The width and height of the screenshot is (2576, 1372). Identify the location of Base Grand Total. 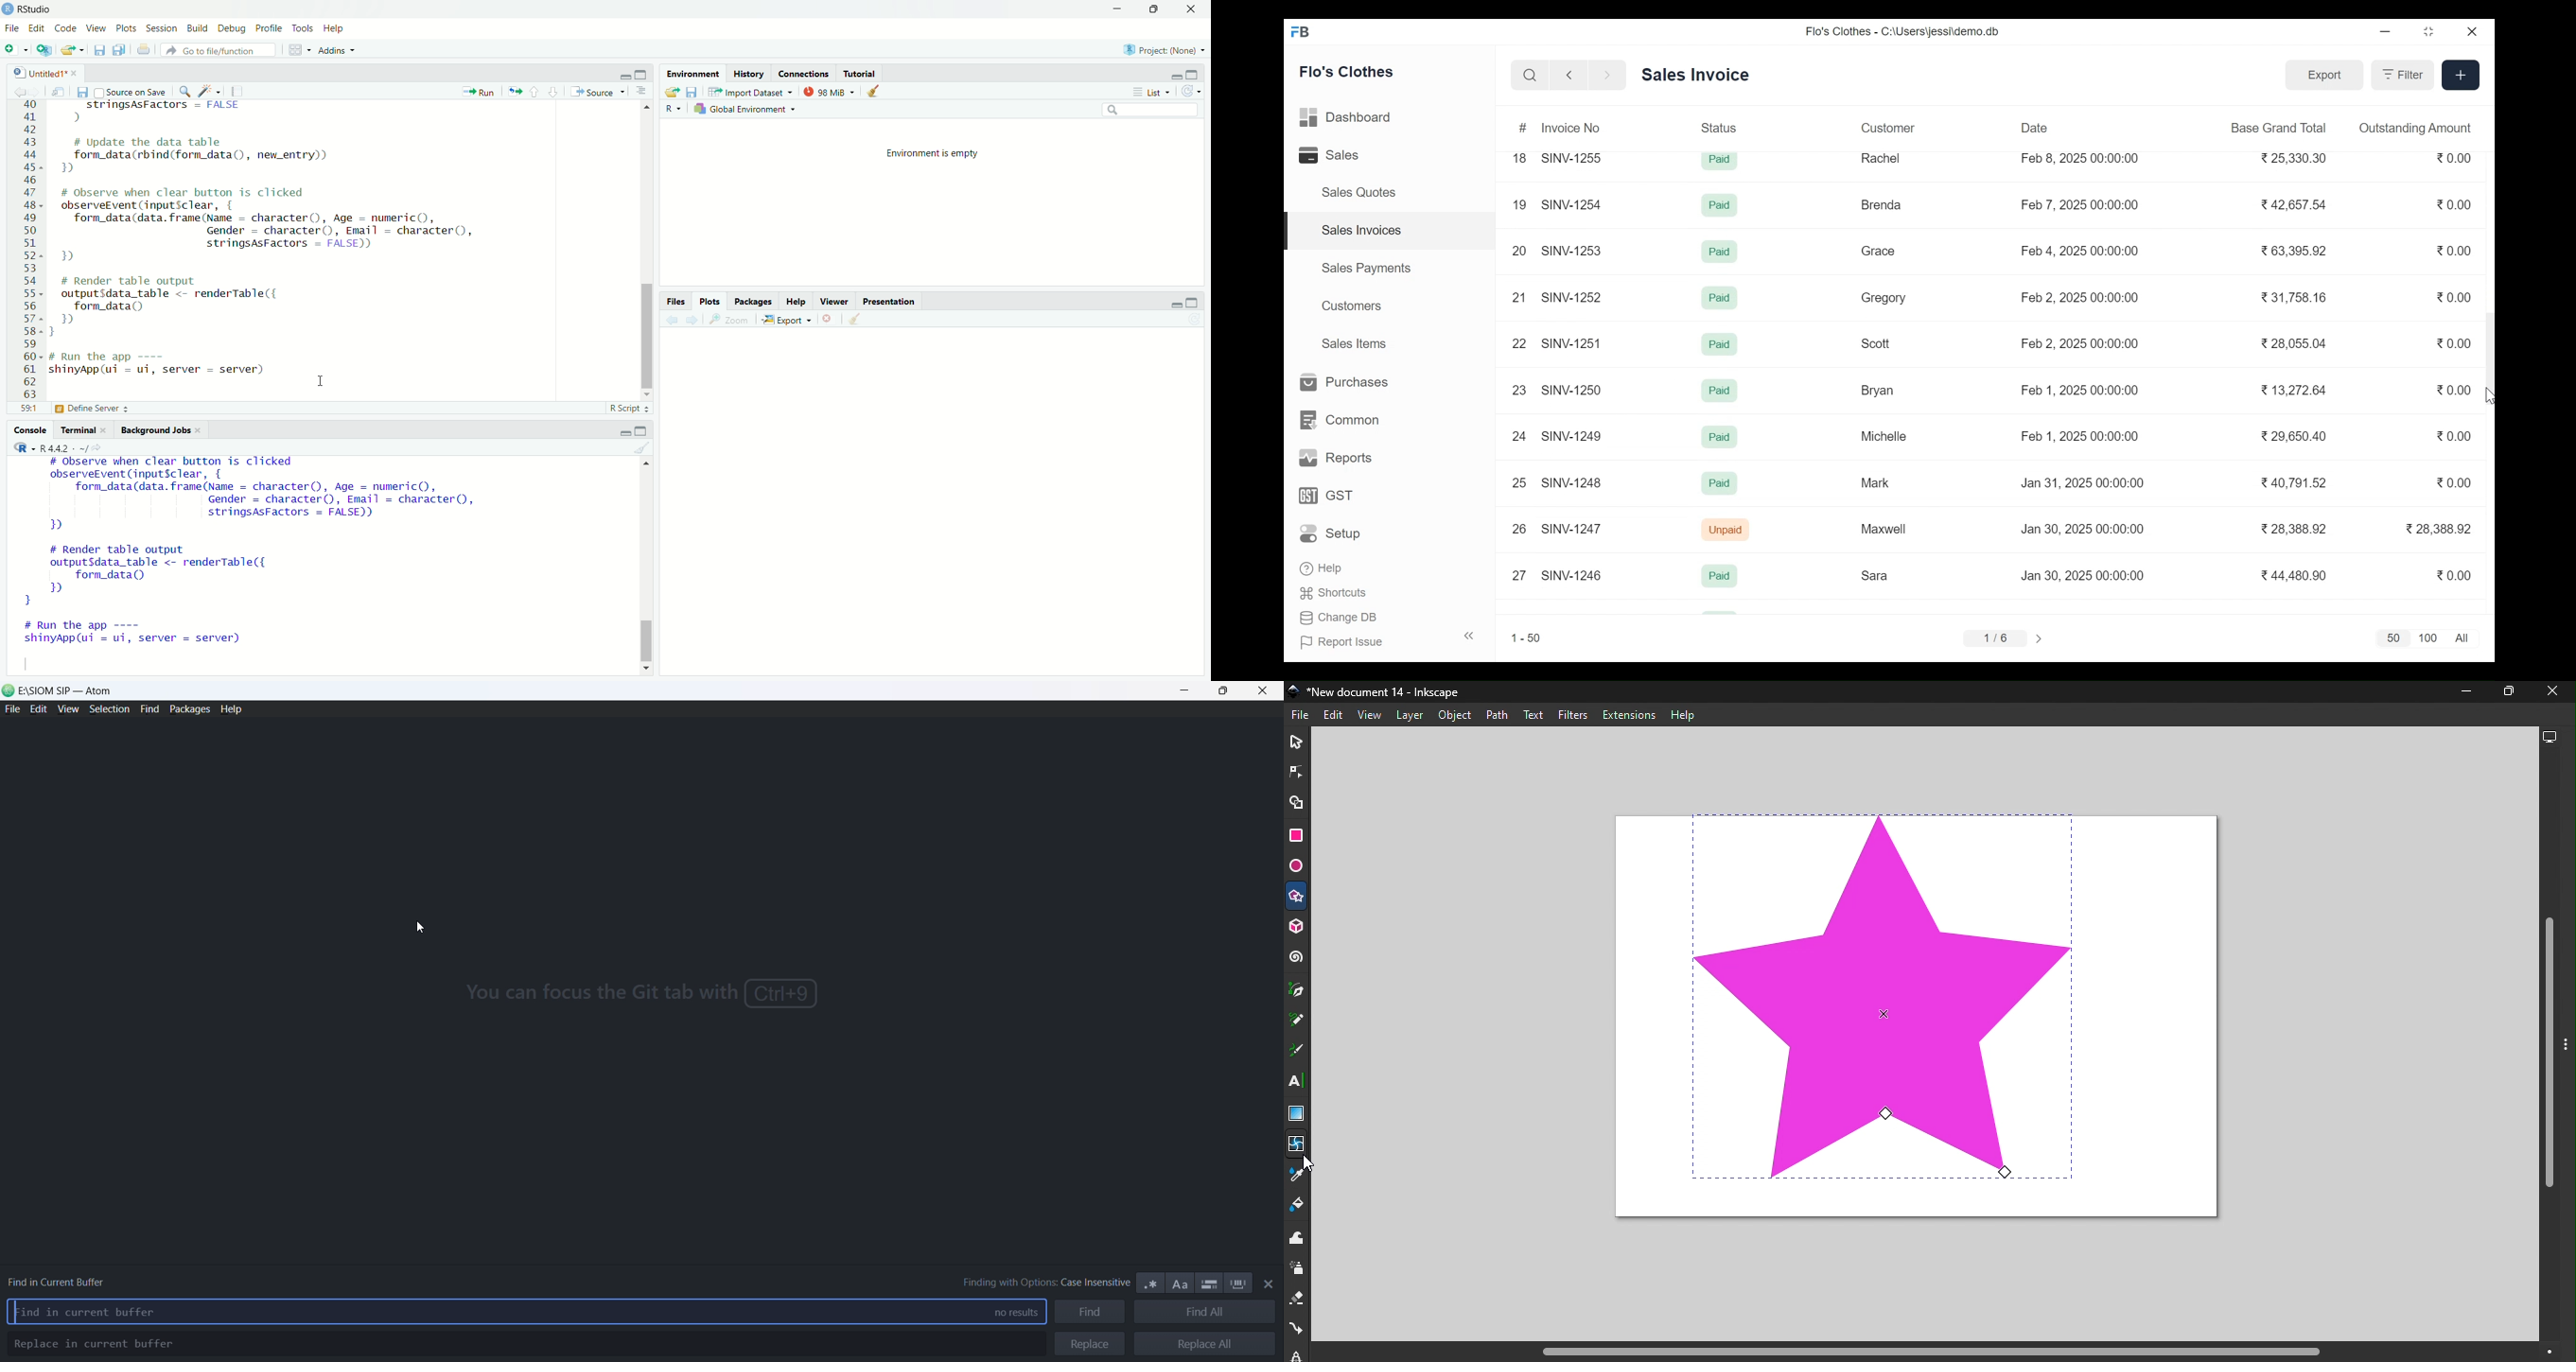
(2280, 127).